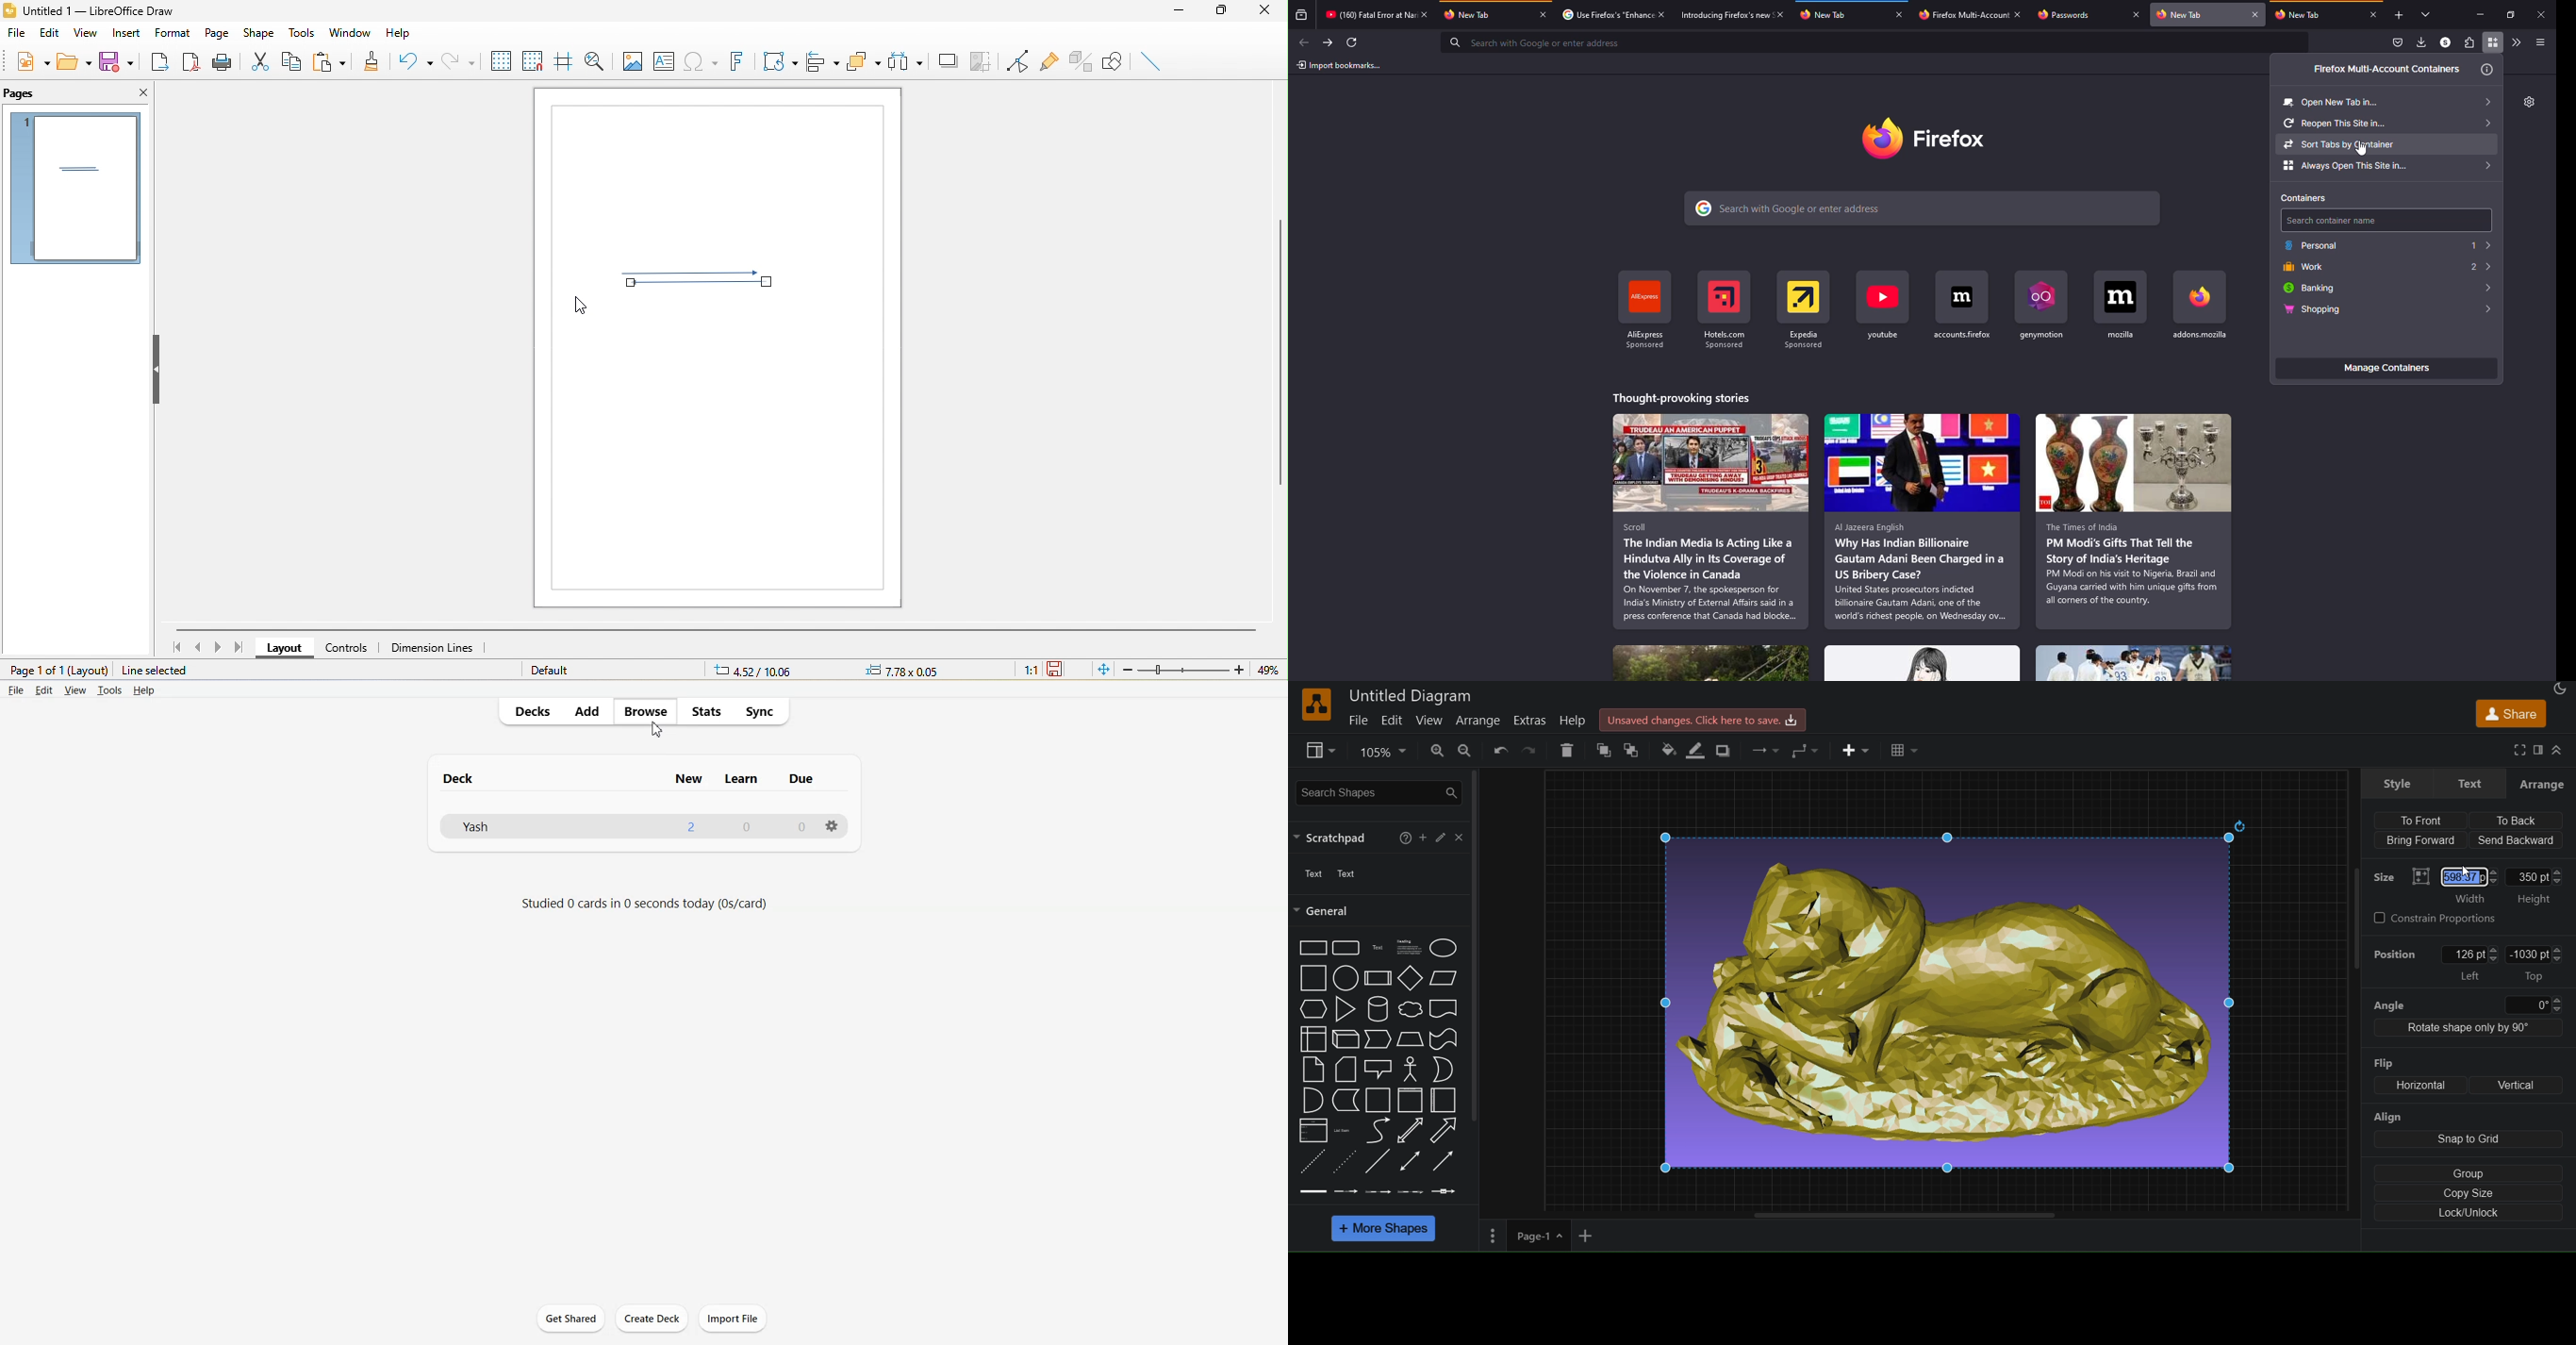  I want to click on pages, so click(27, 93).